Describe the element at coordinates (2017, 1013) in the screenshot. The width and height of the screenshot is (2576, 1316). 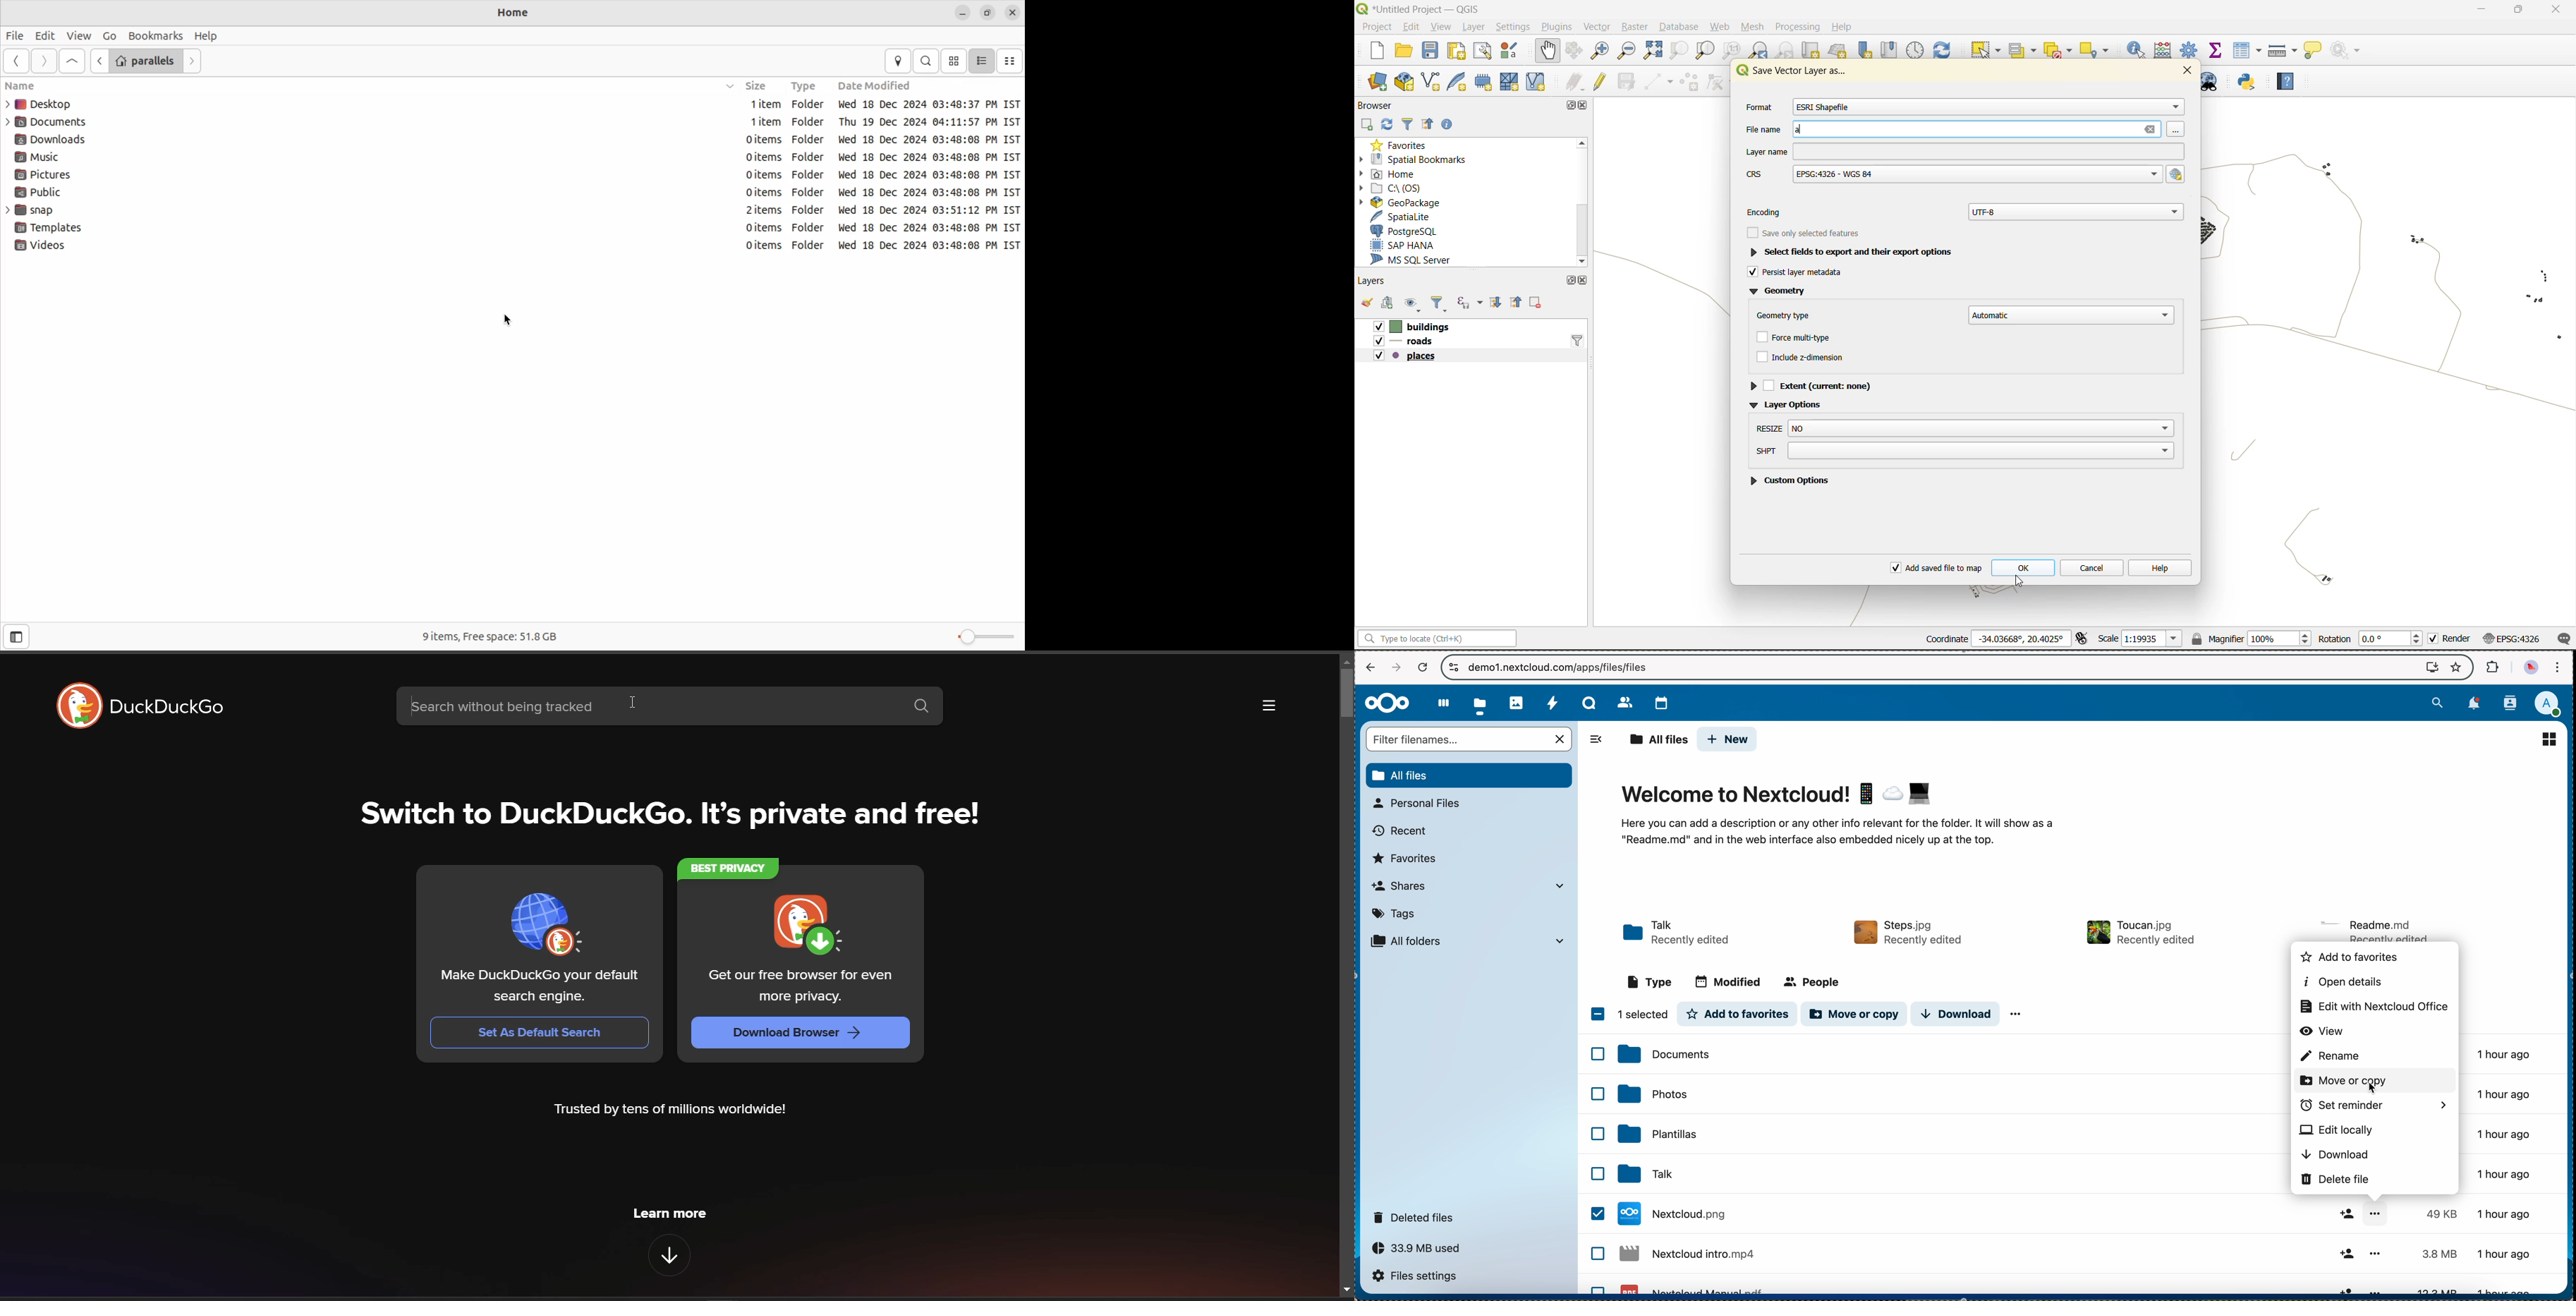
I see `more options` at that location.